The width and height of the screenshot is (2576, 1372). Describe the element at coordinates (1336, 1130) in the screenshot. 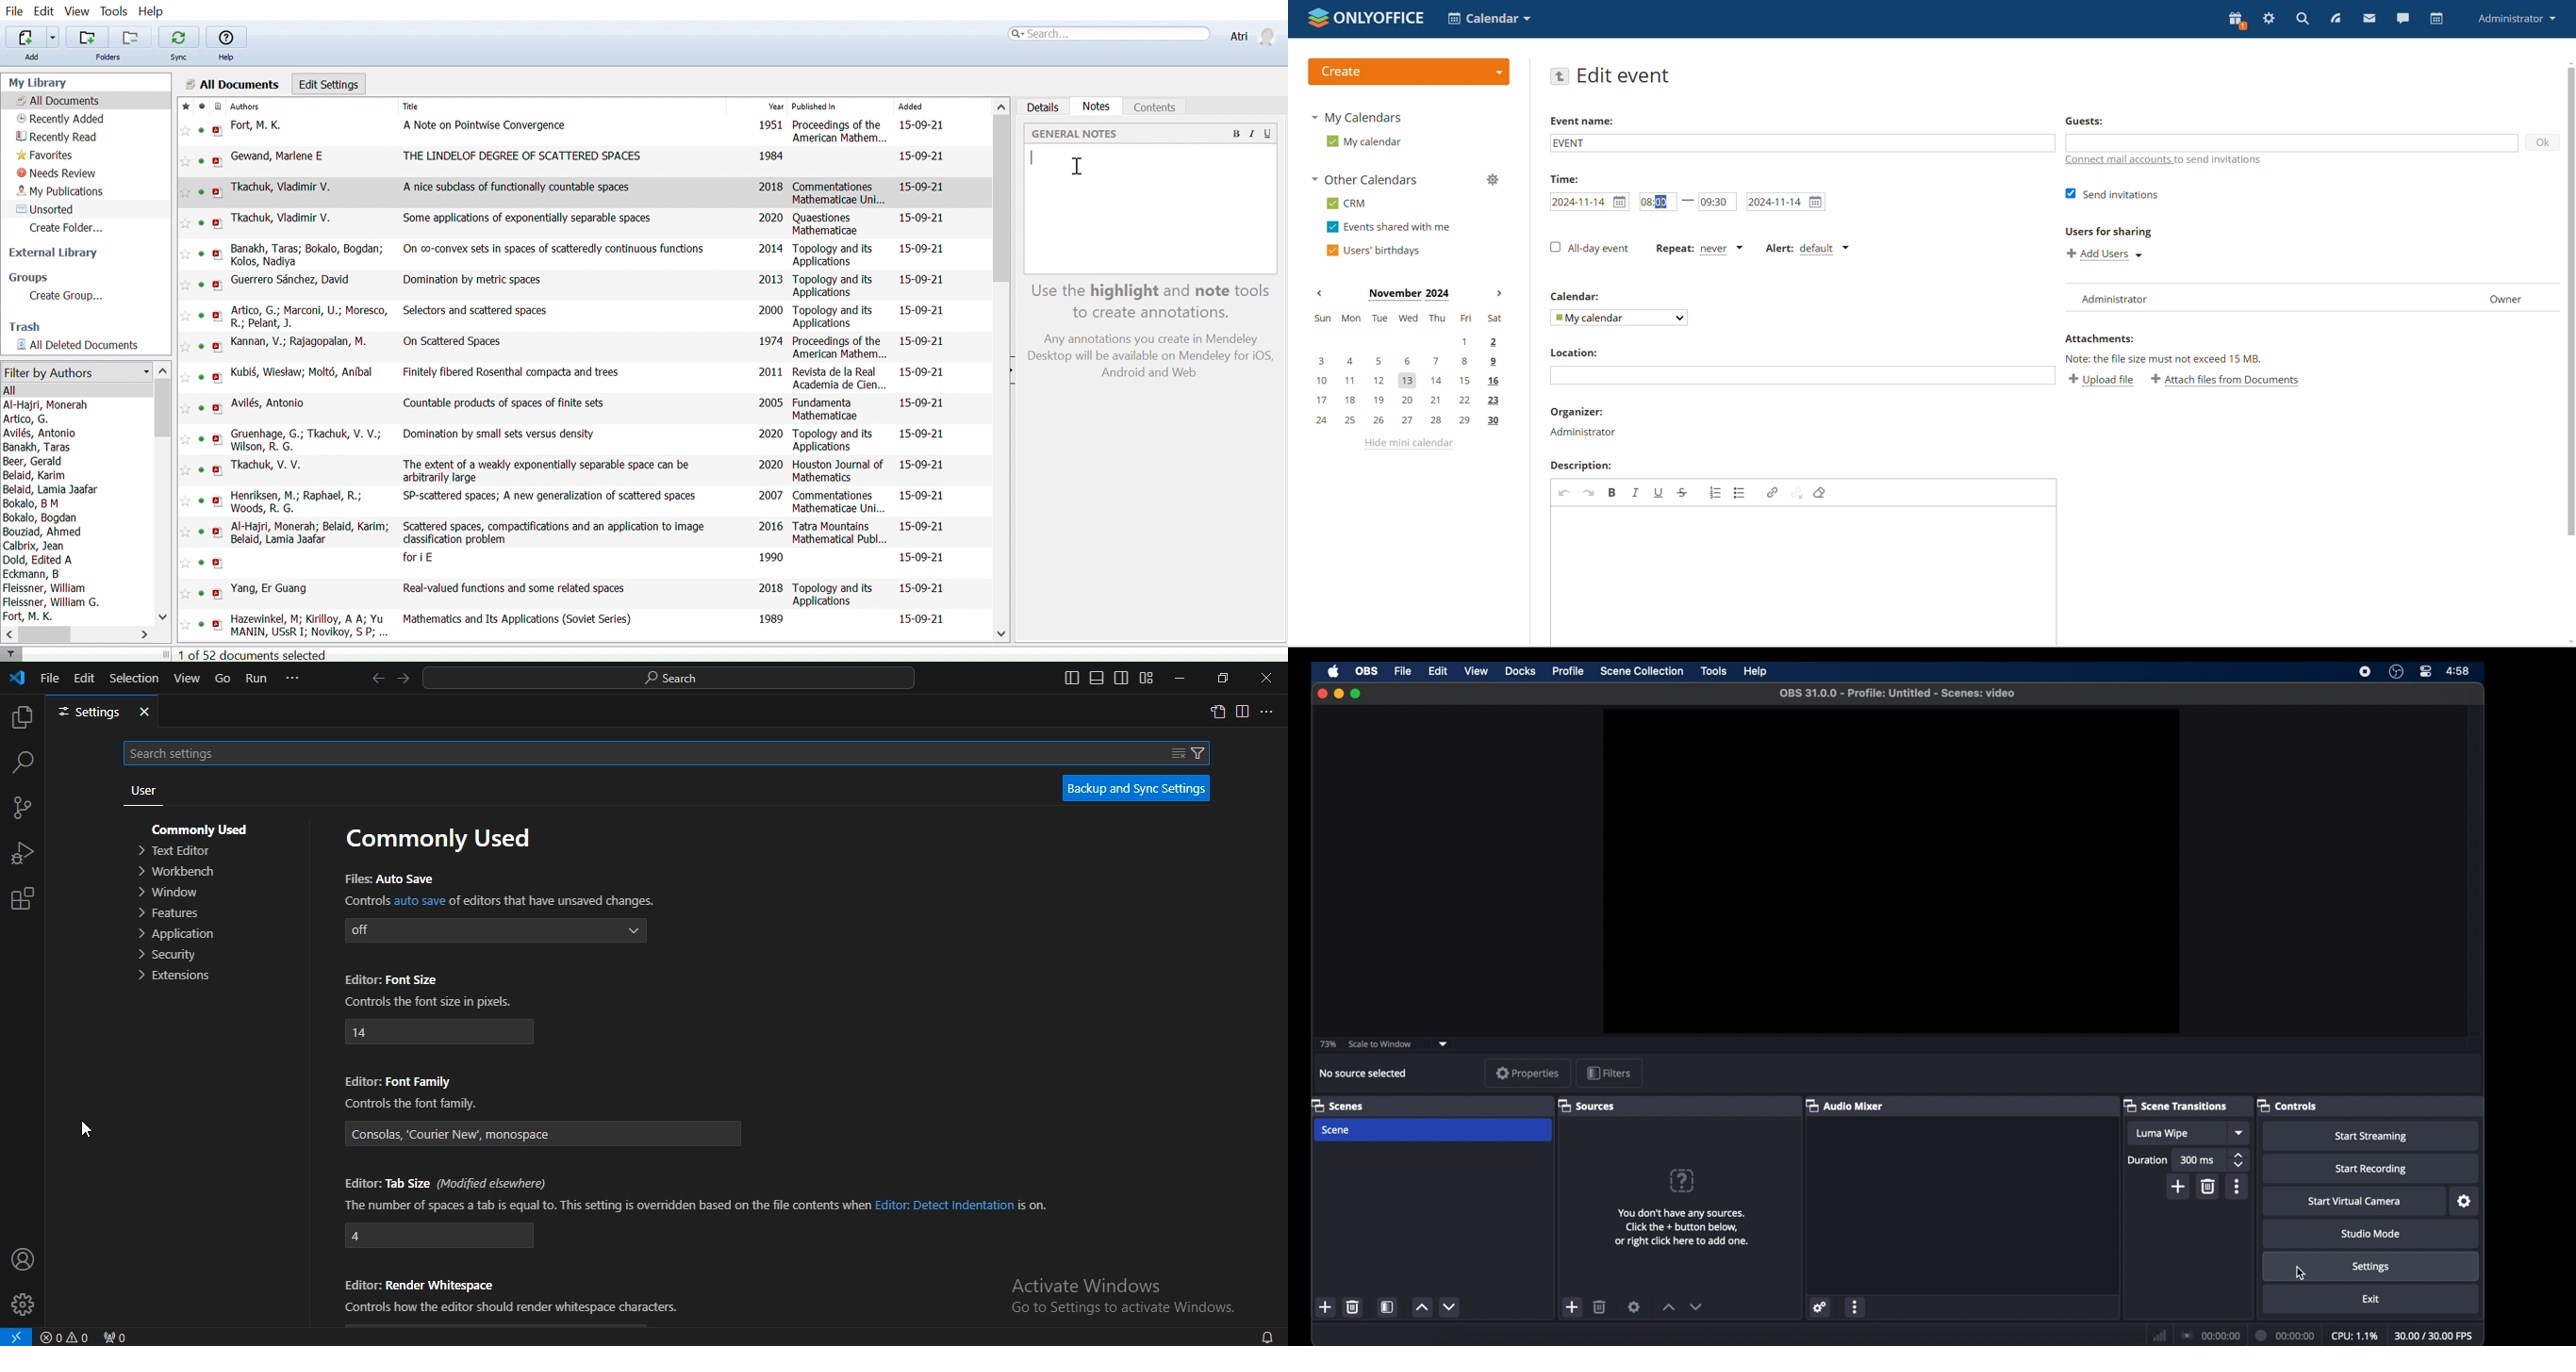

I see `scene` at that location.